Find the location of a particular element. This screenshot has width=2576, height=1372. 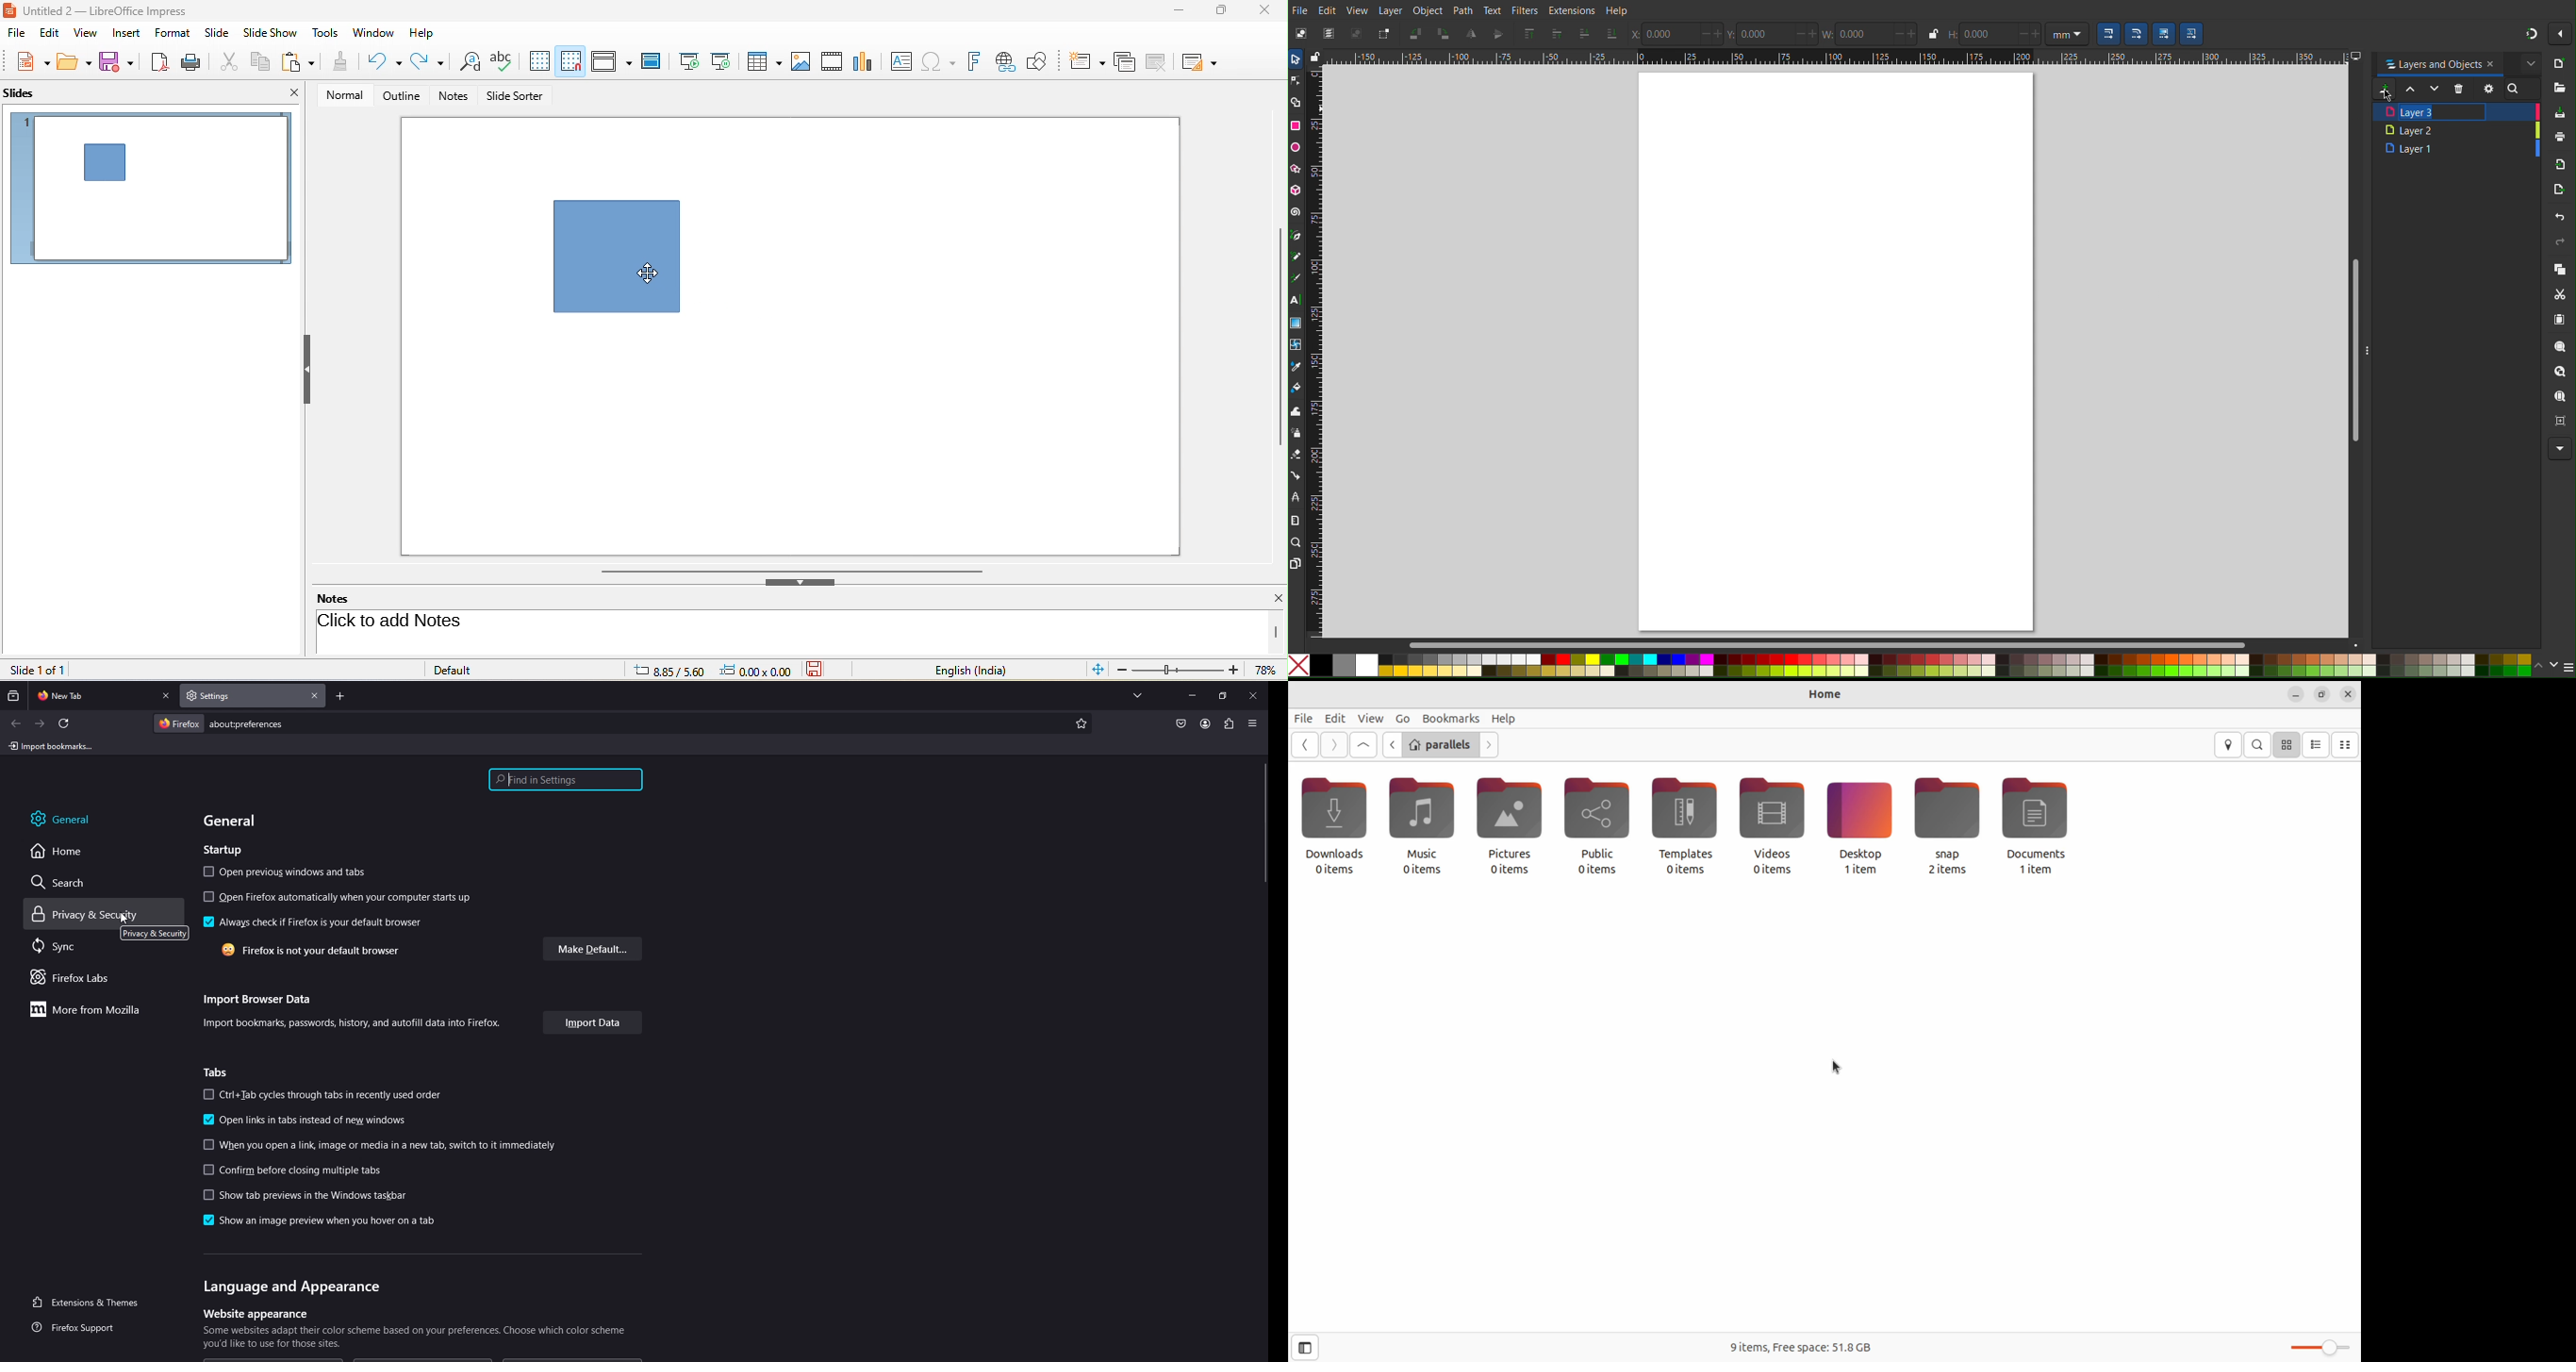

home is located at coordinates (68, 850).